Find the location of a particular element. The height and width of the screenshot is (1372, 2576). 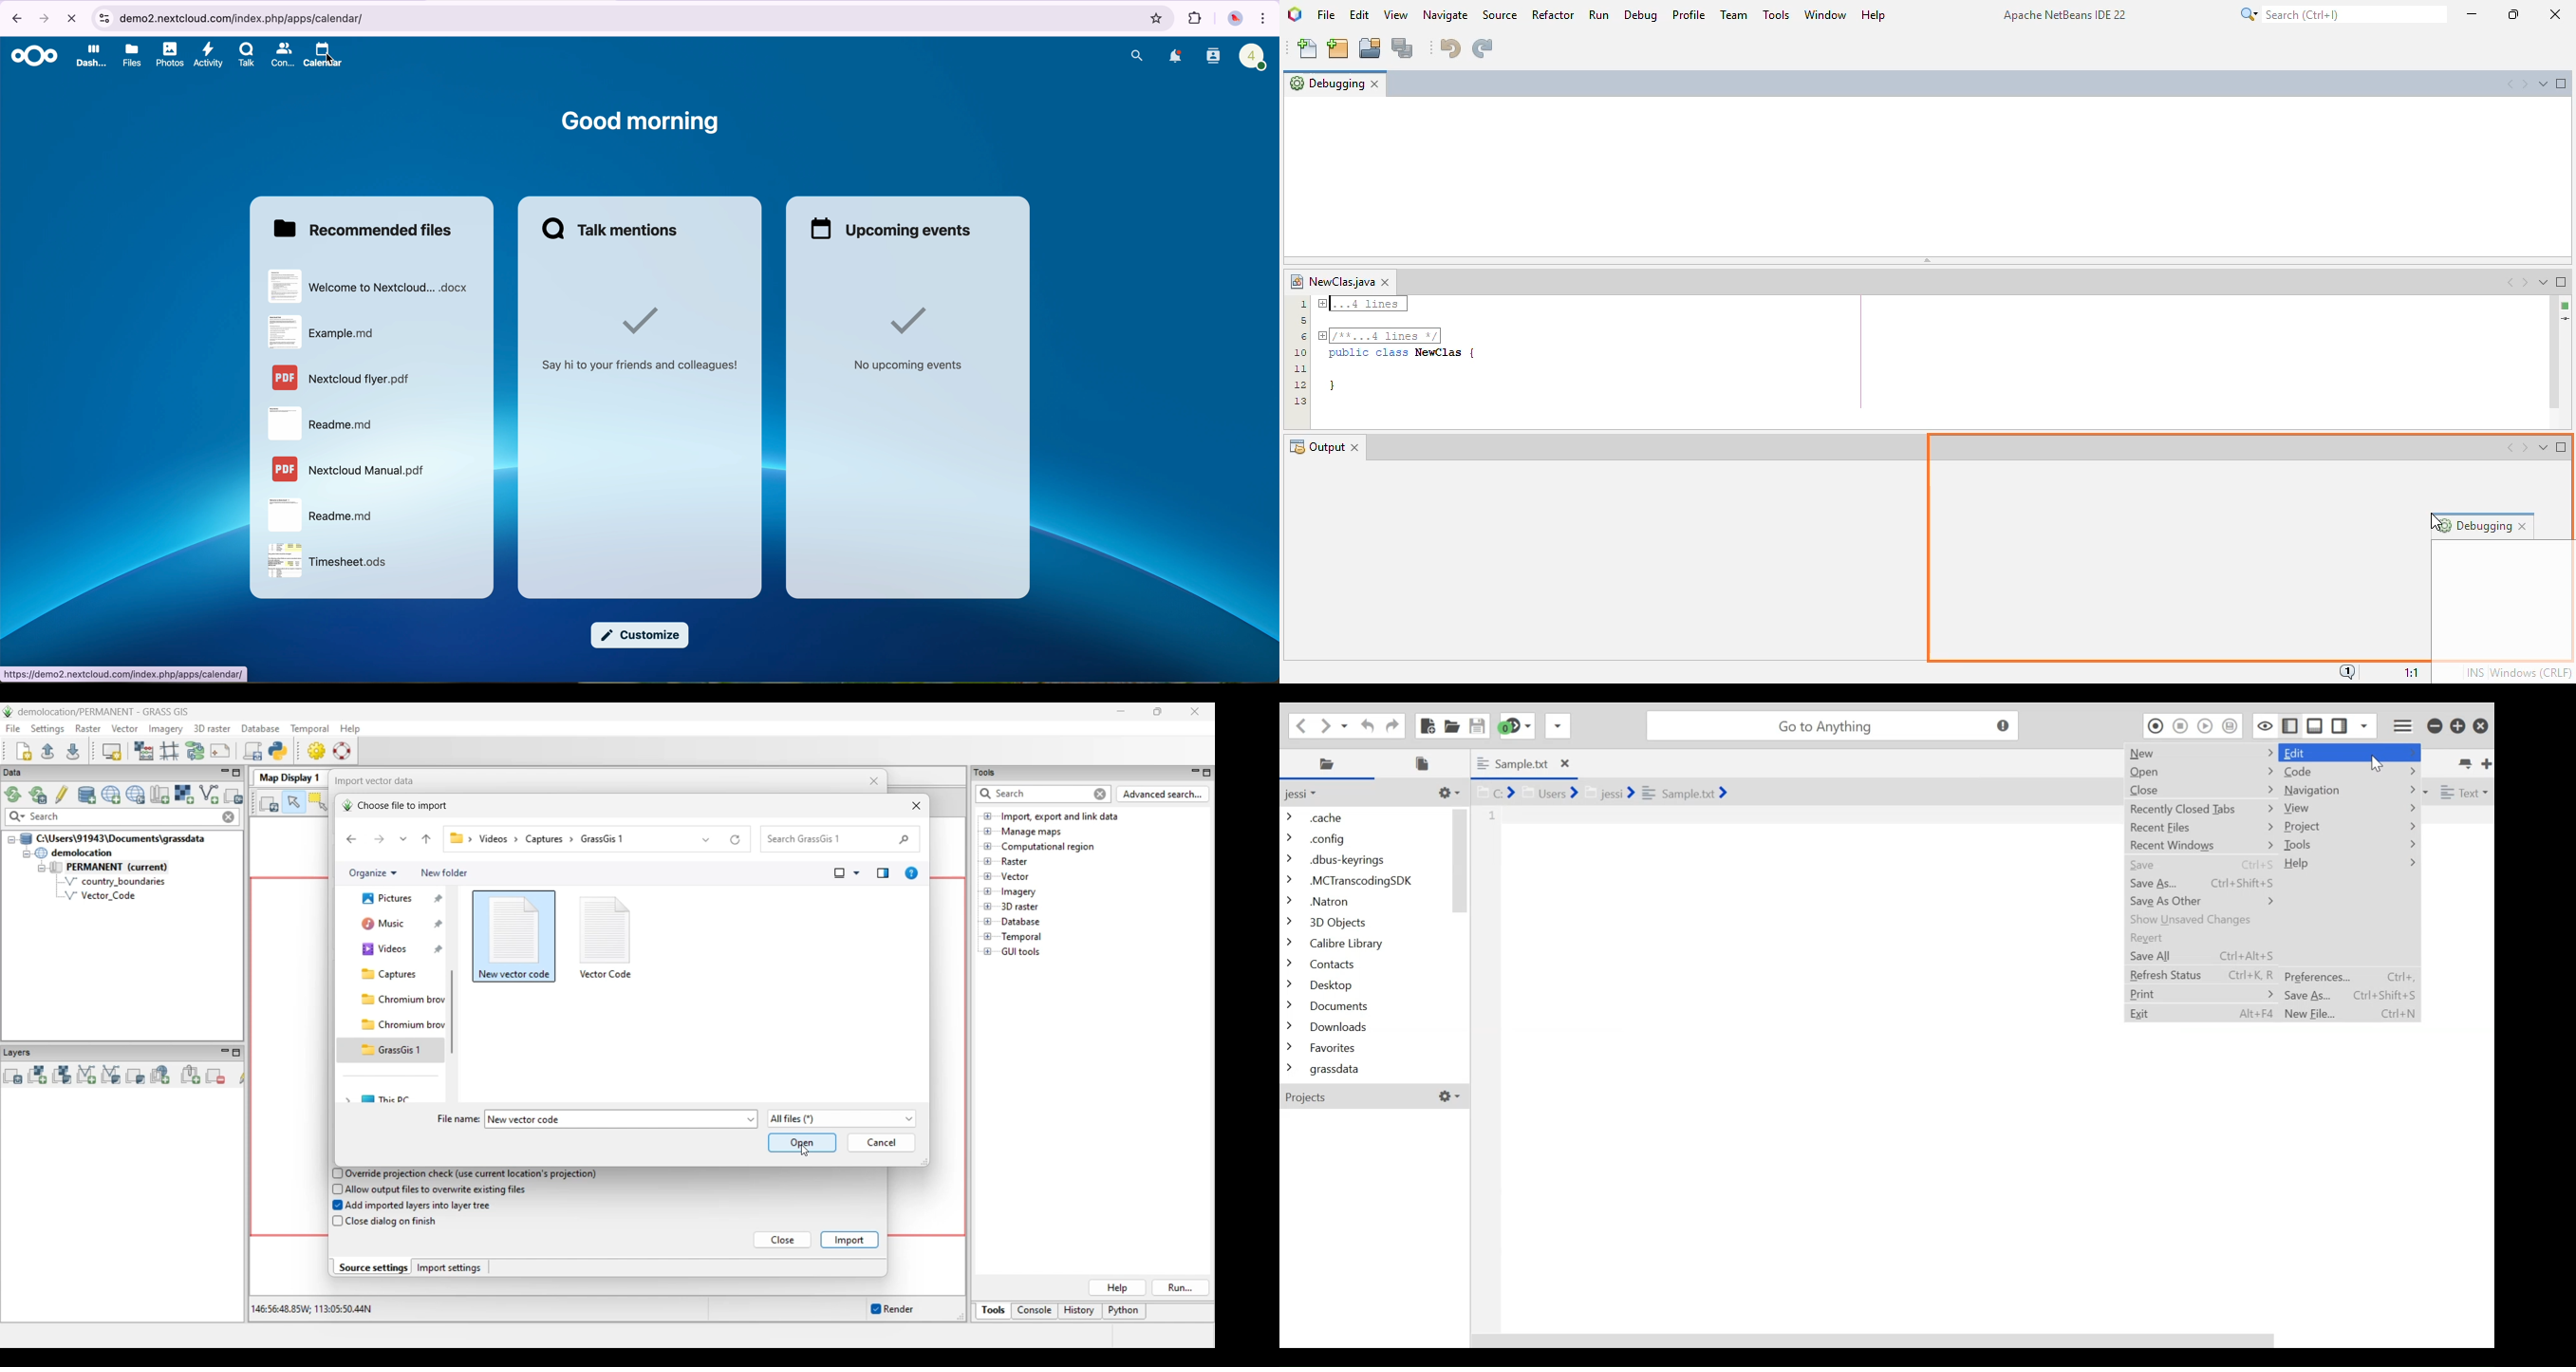

Preferences is located at coordinates (2348, 977).